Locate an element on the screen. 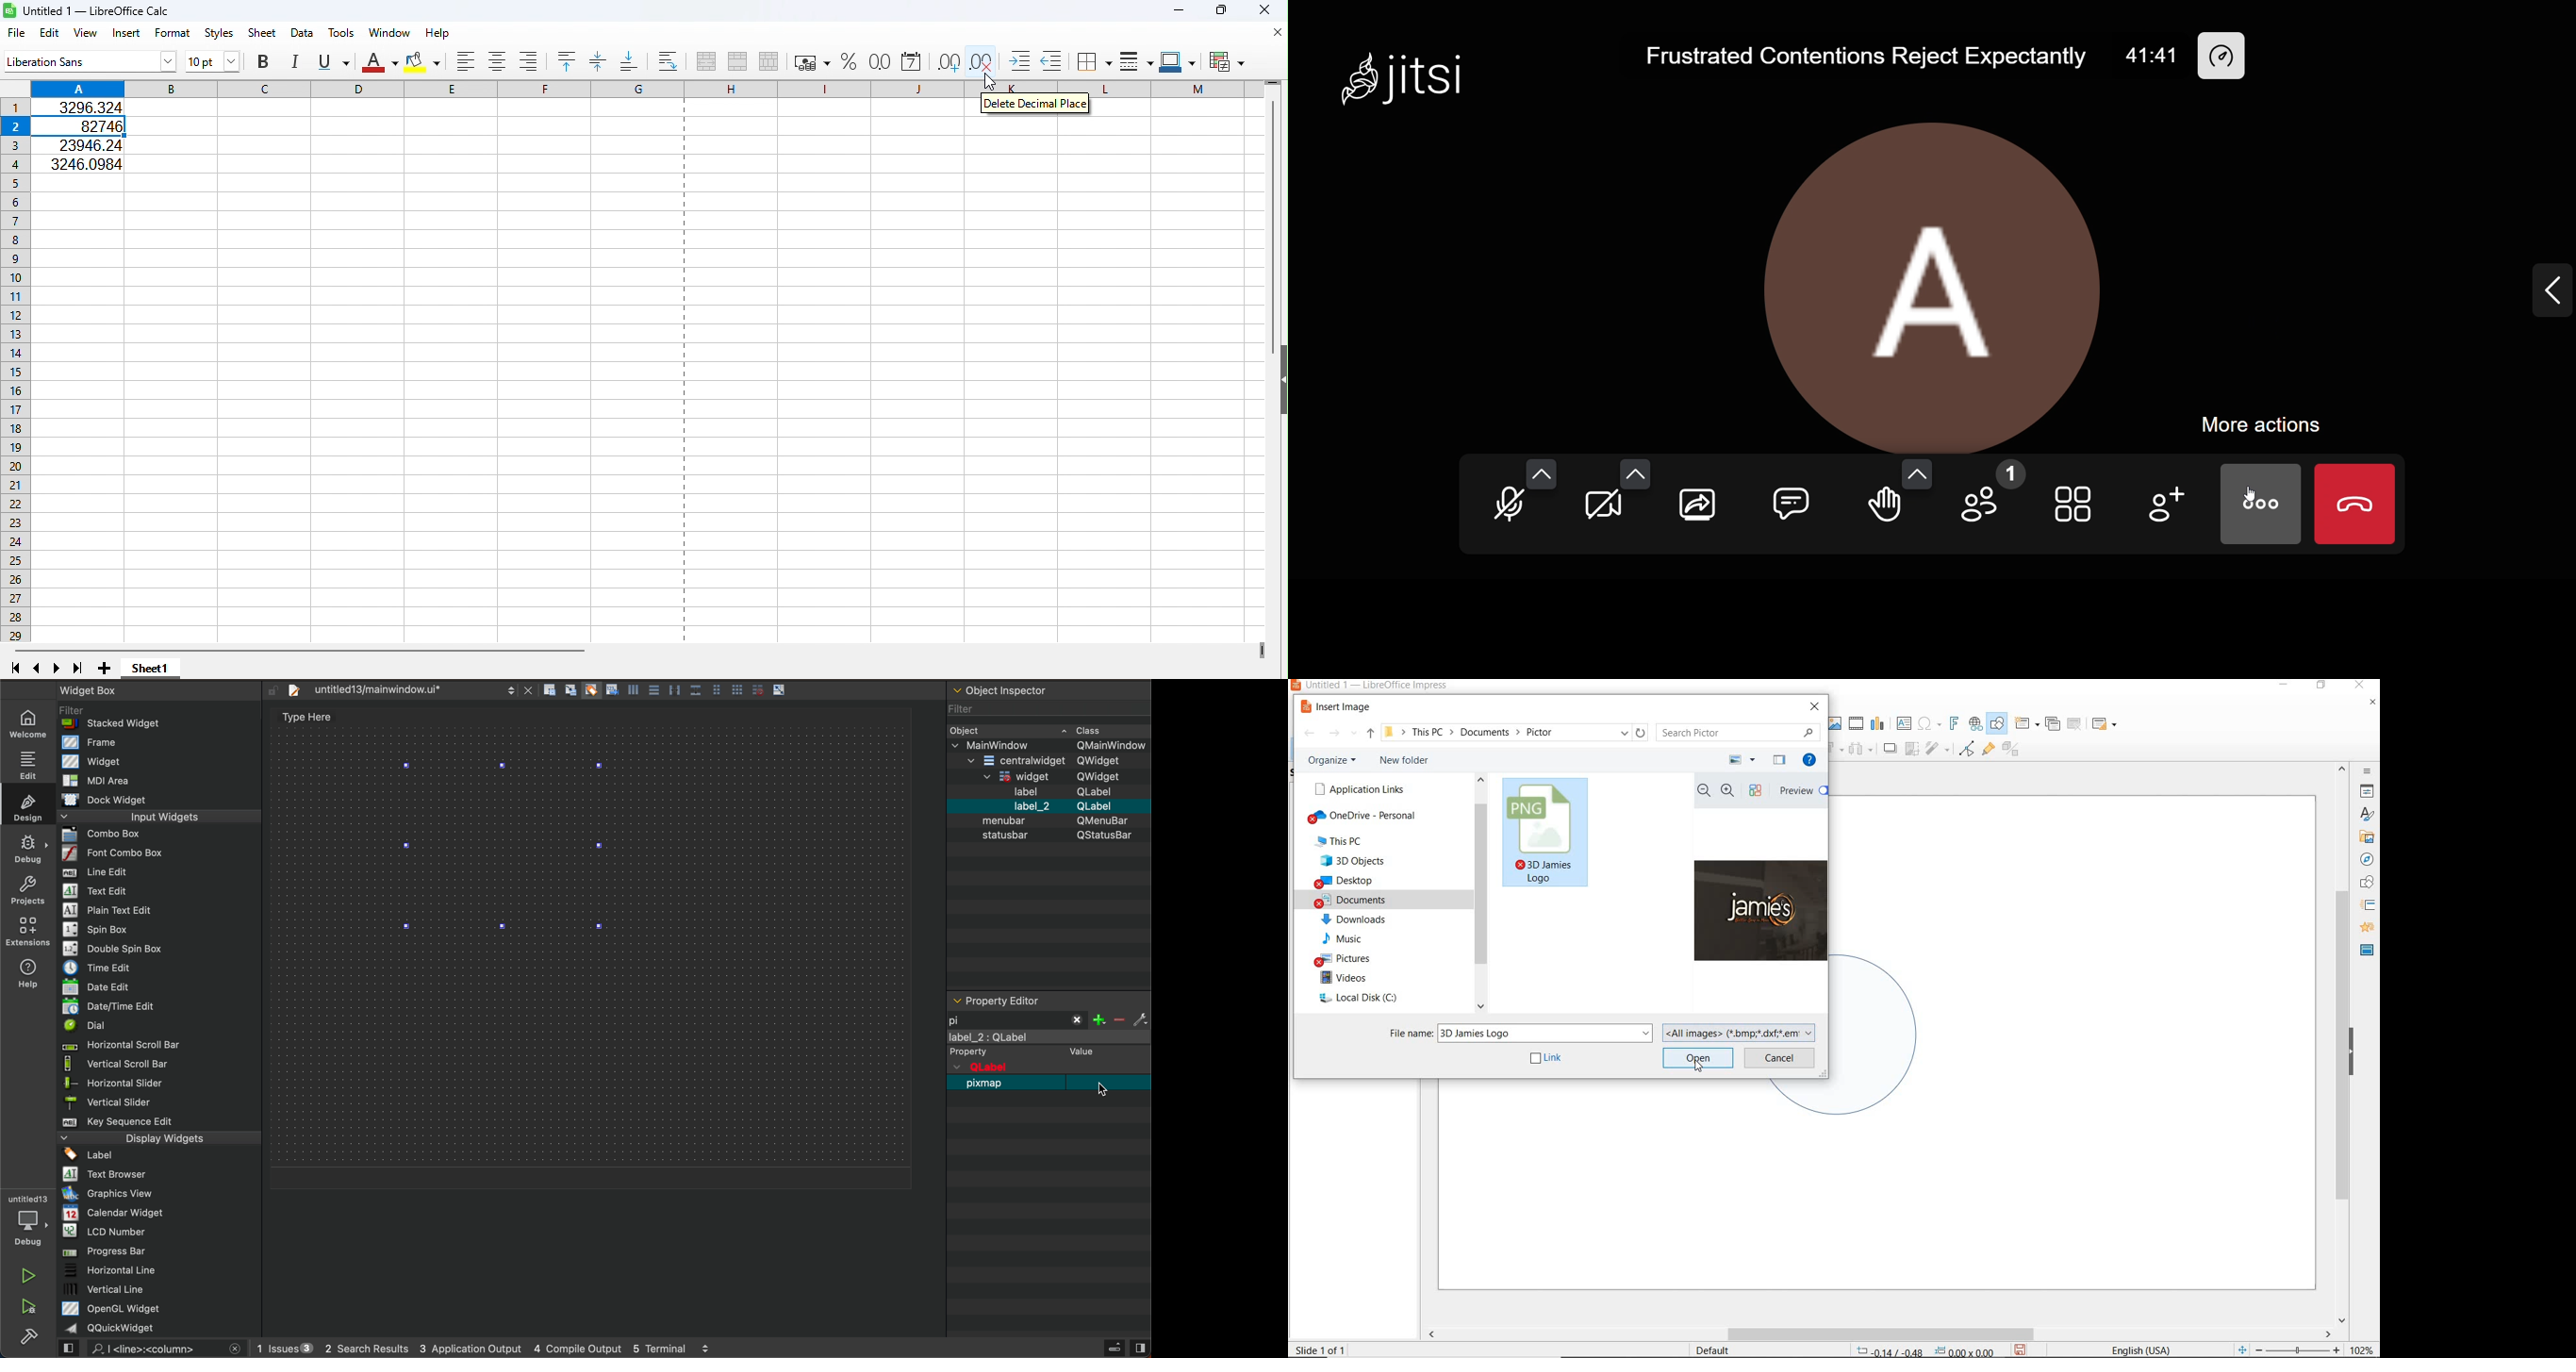  run is located at coordinates (28, 1274).